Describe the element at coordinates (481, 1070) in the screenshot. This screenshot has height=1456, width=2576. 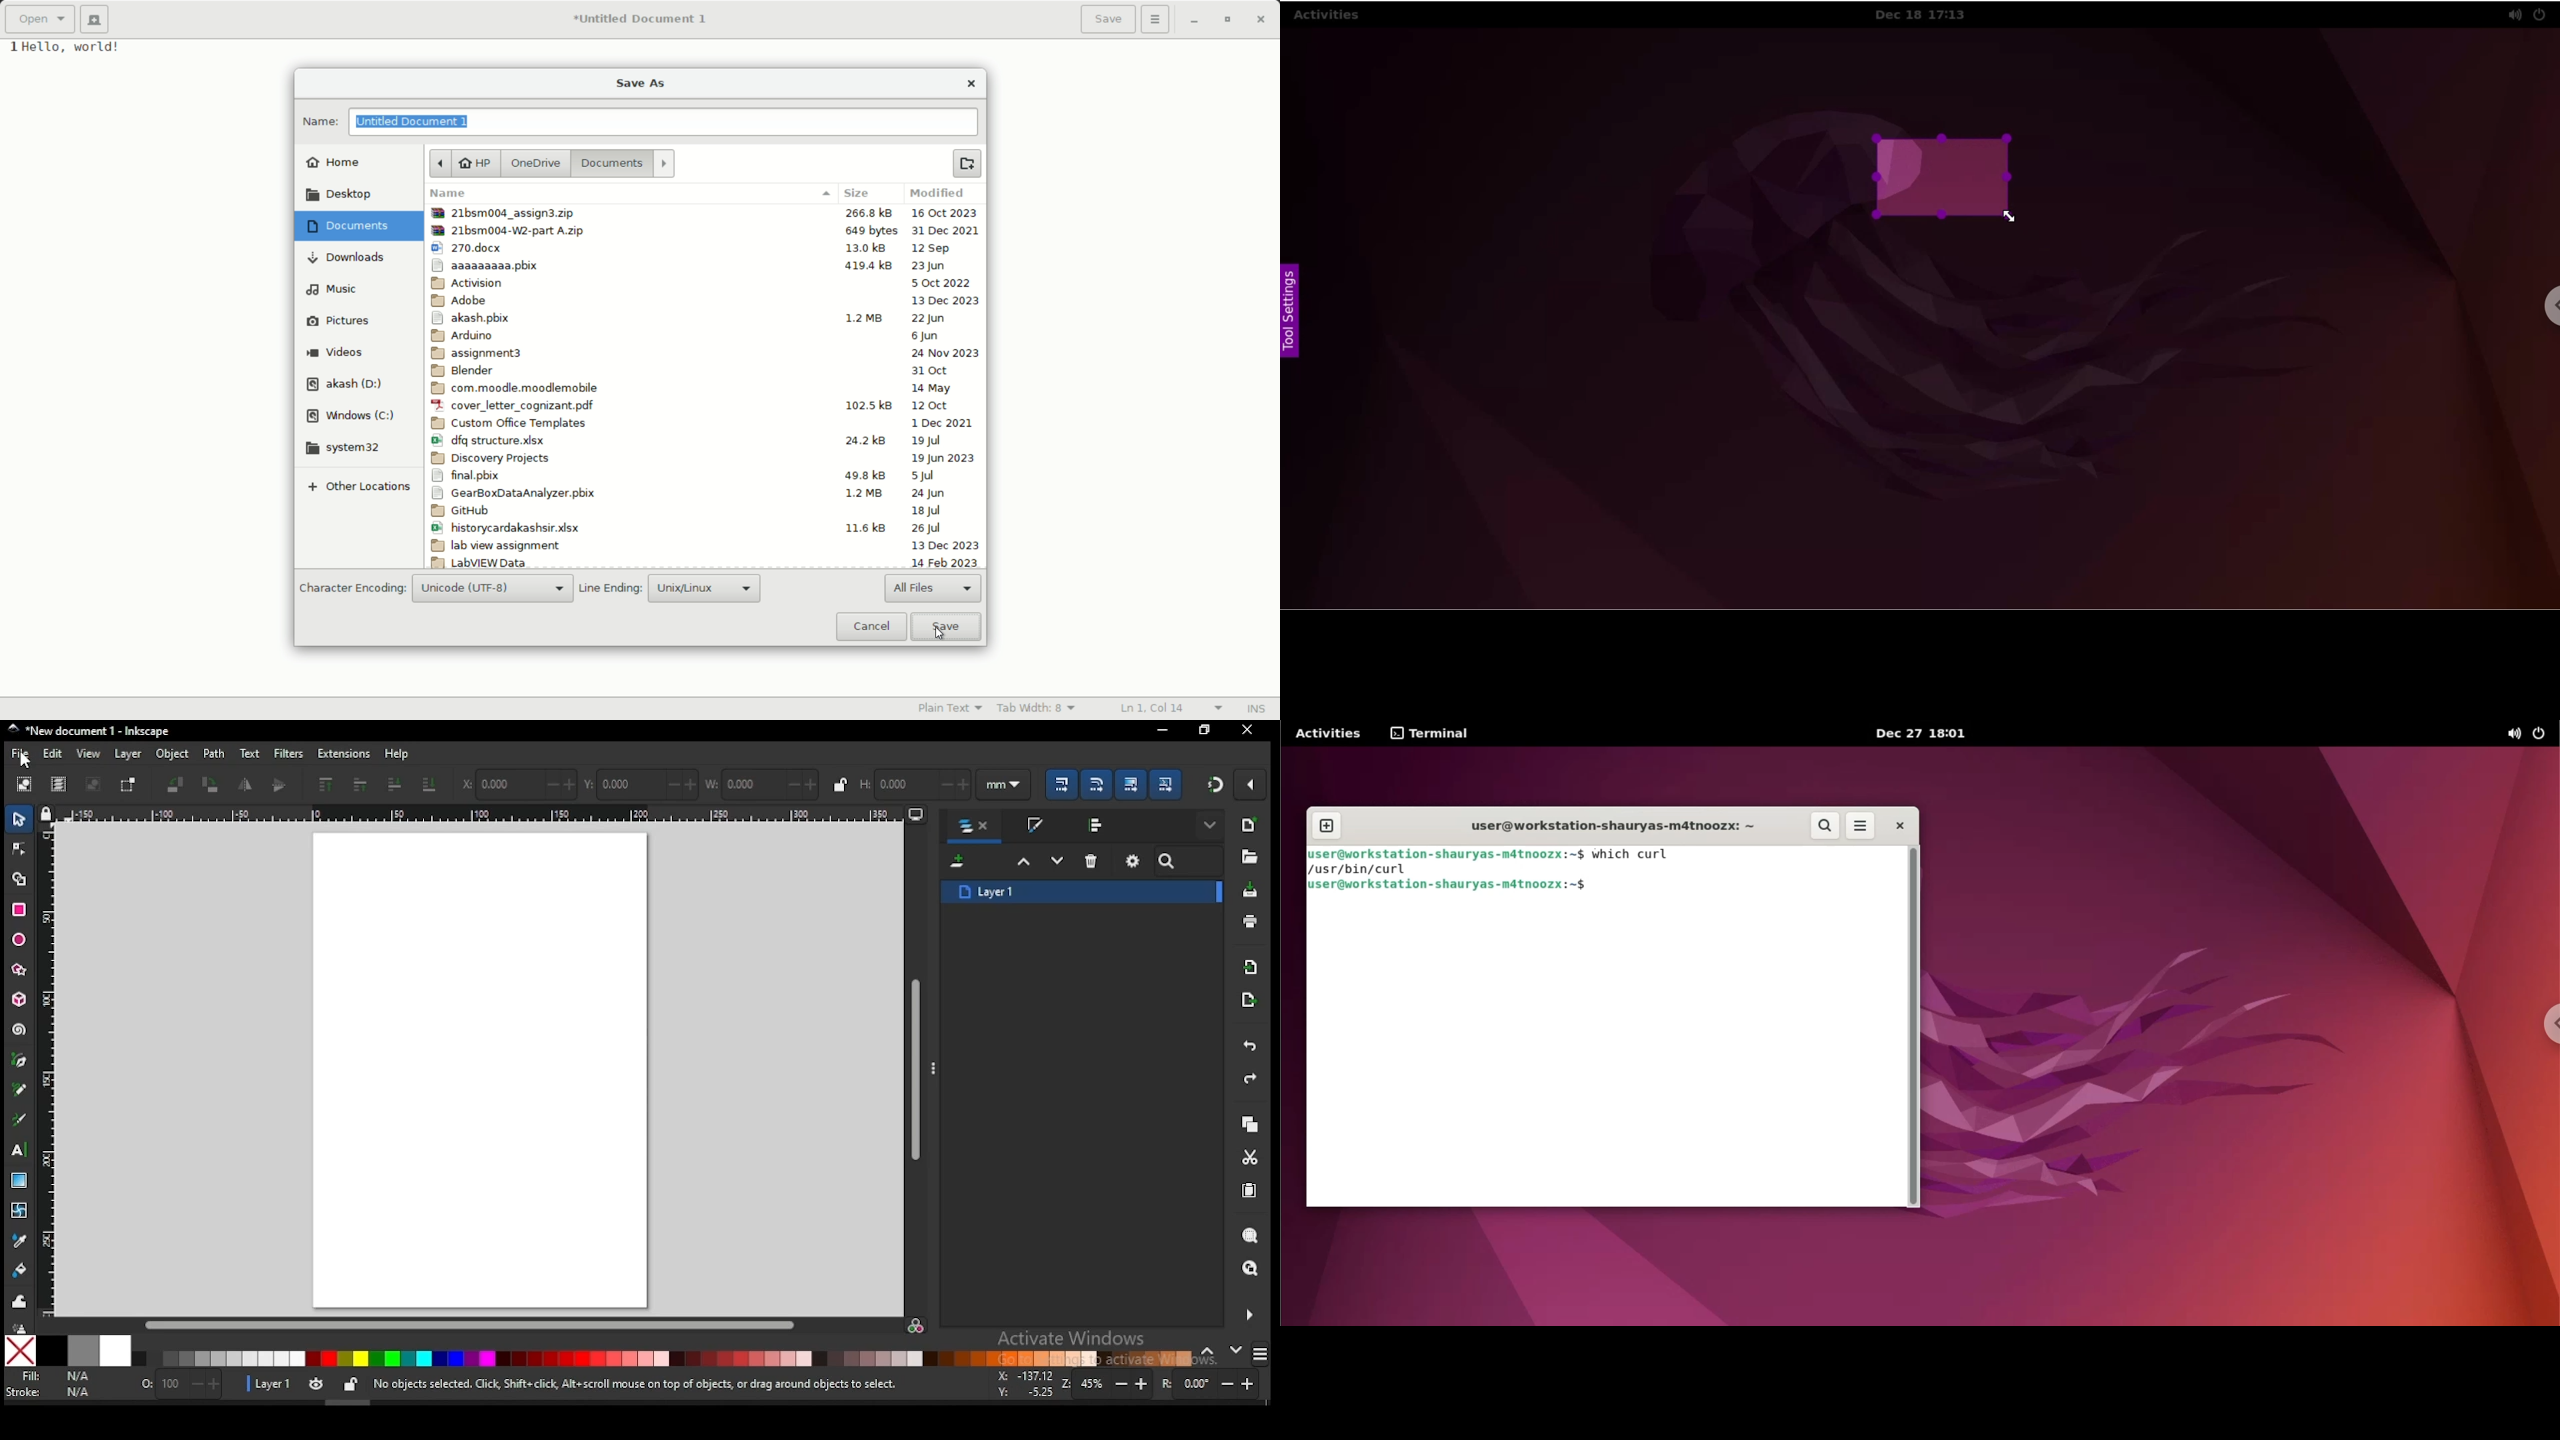
I see `document (white color)` at that location.